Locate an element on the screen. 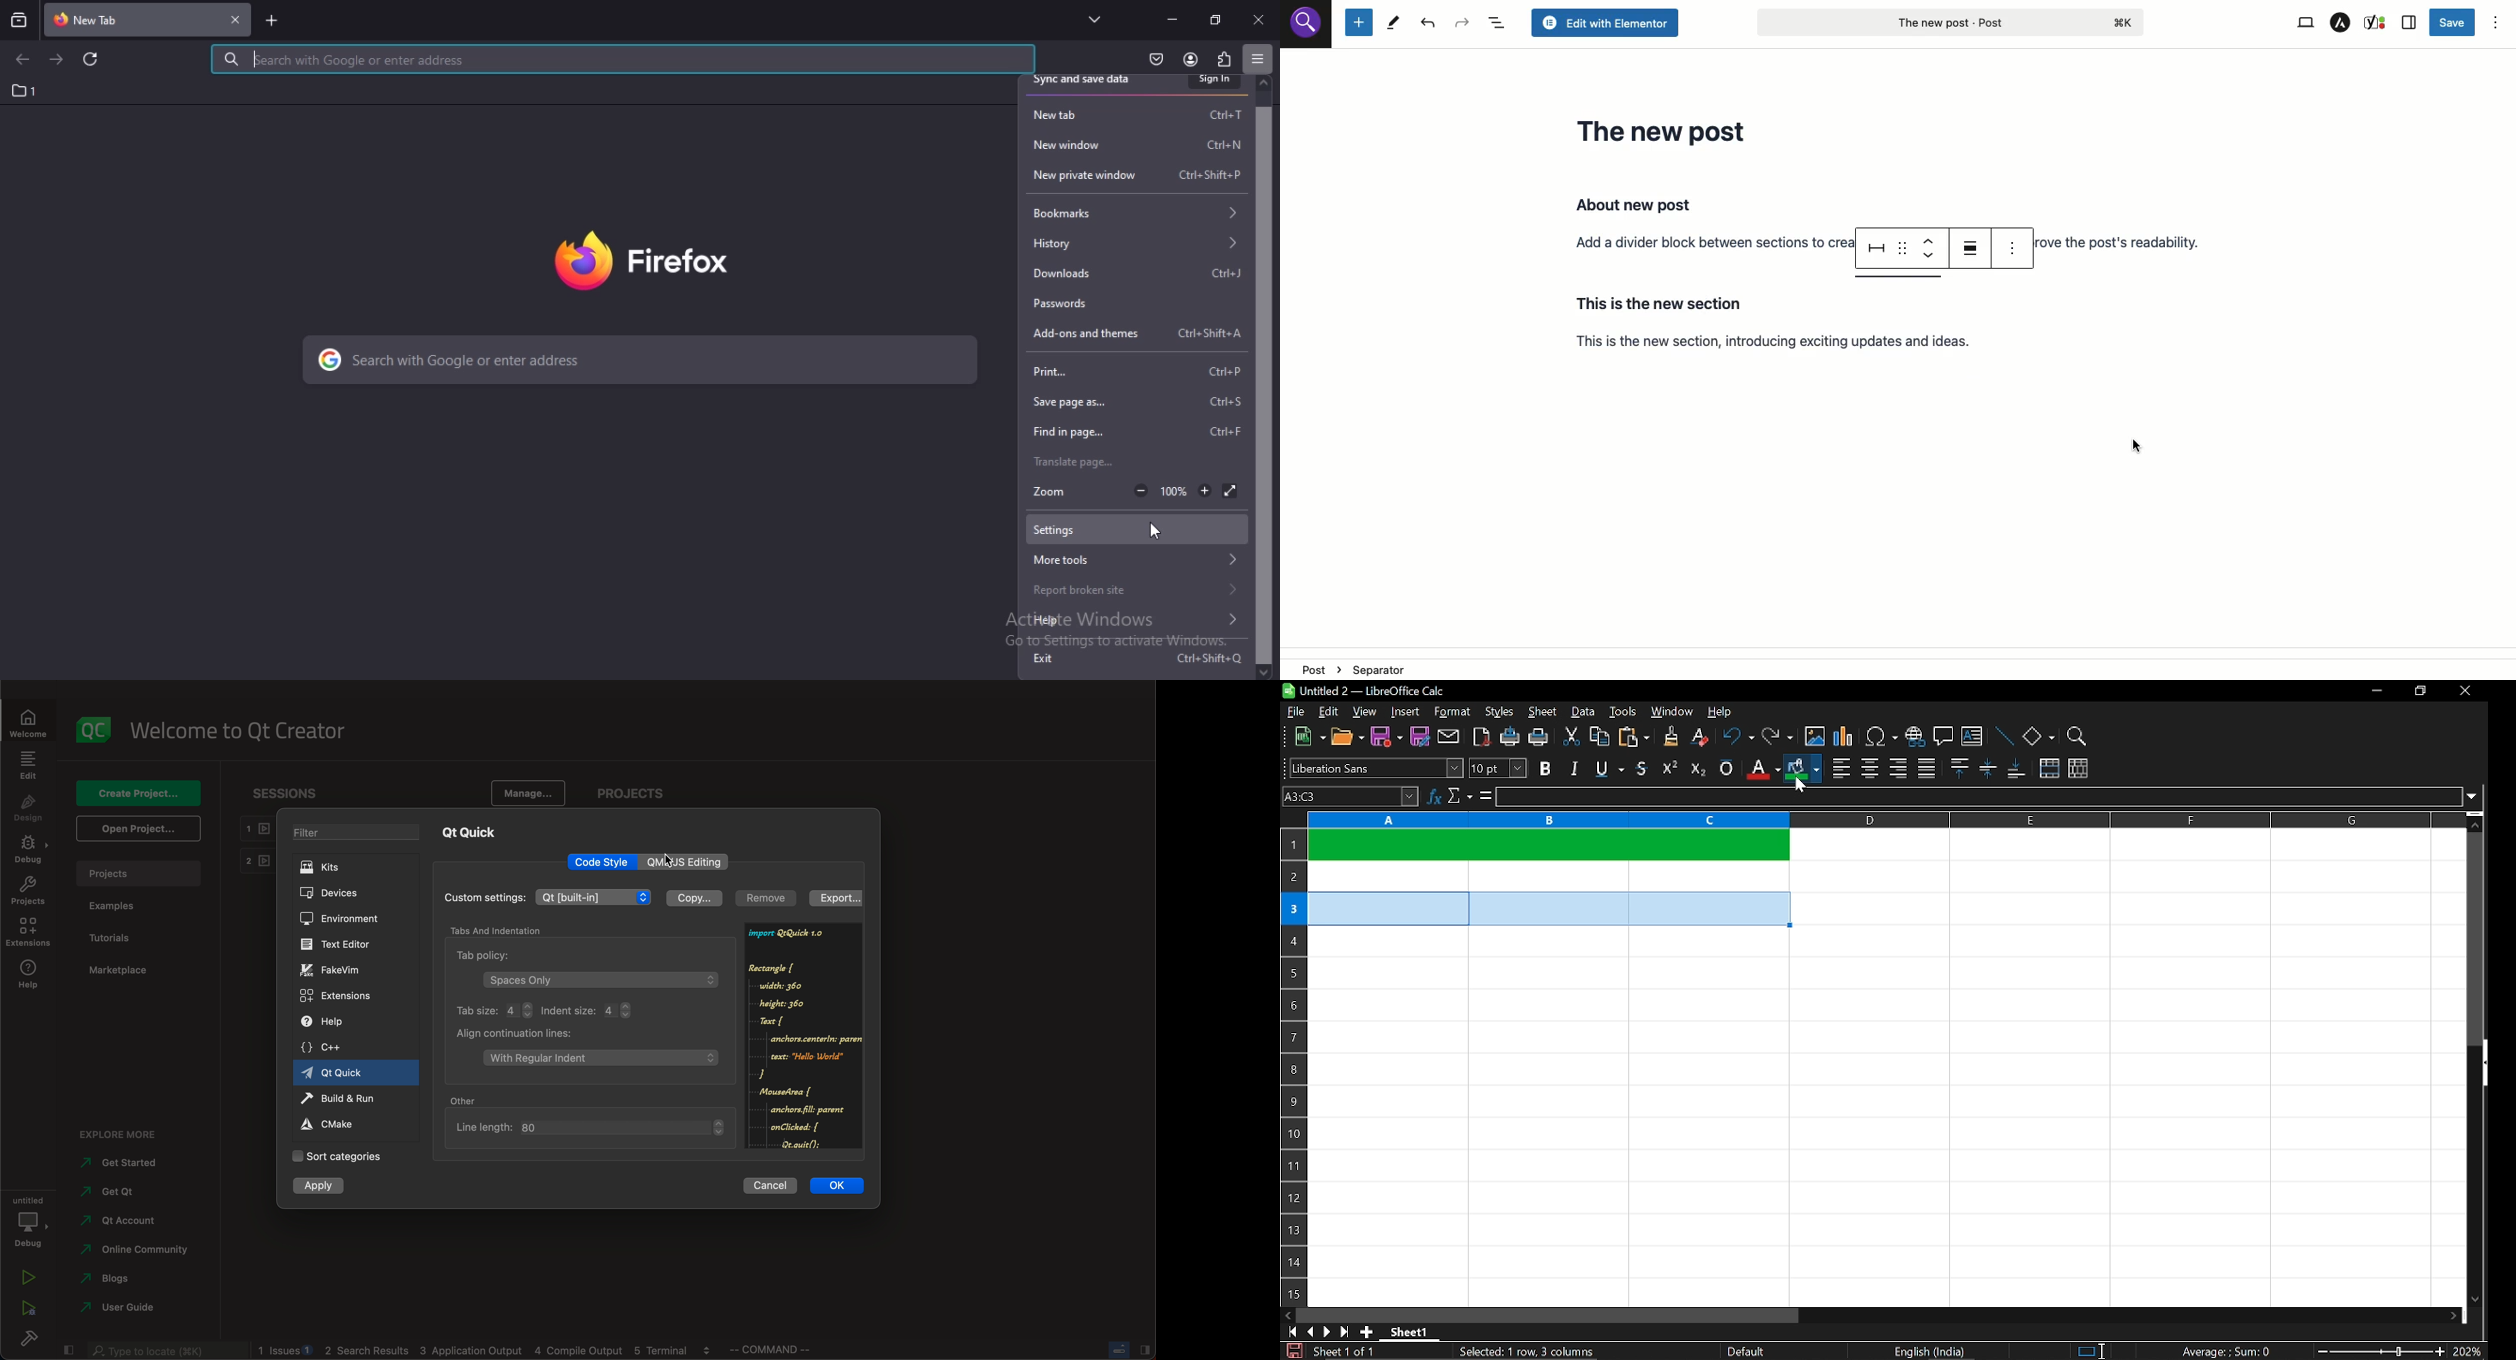  selected tab is located at coordinates (357, 1075).